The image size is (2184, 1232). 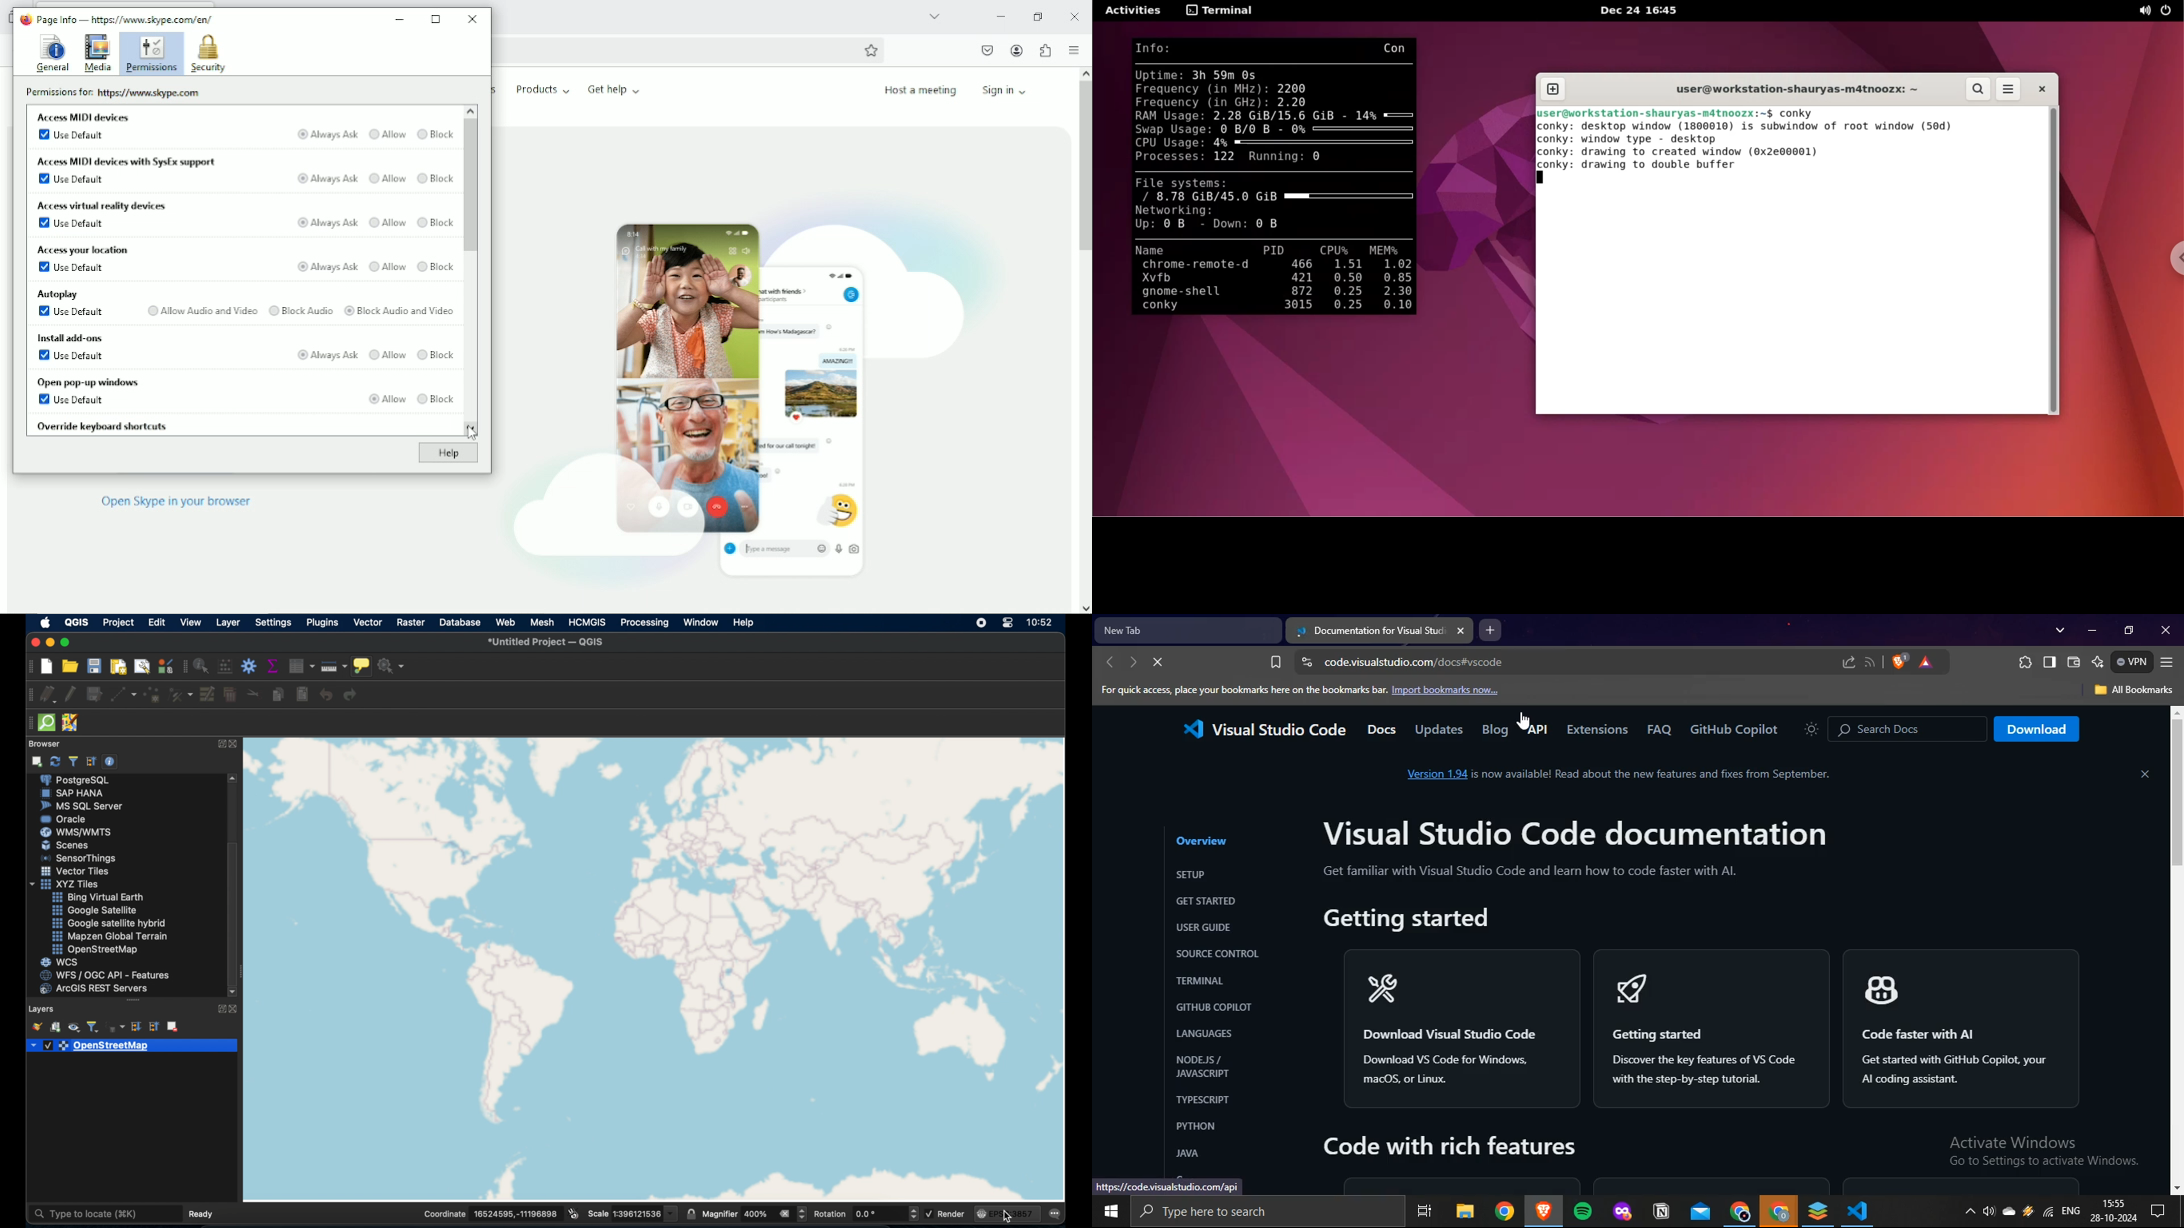 What do you see at coordinates (47, 744) in the screenshot?
I see `browser` at bounding box center [47, 744].